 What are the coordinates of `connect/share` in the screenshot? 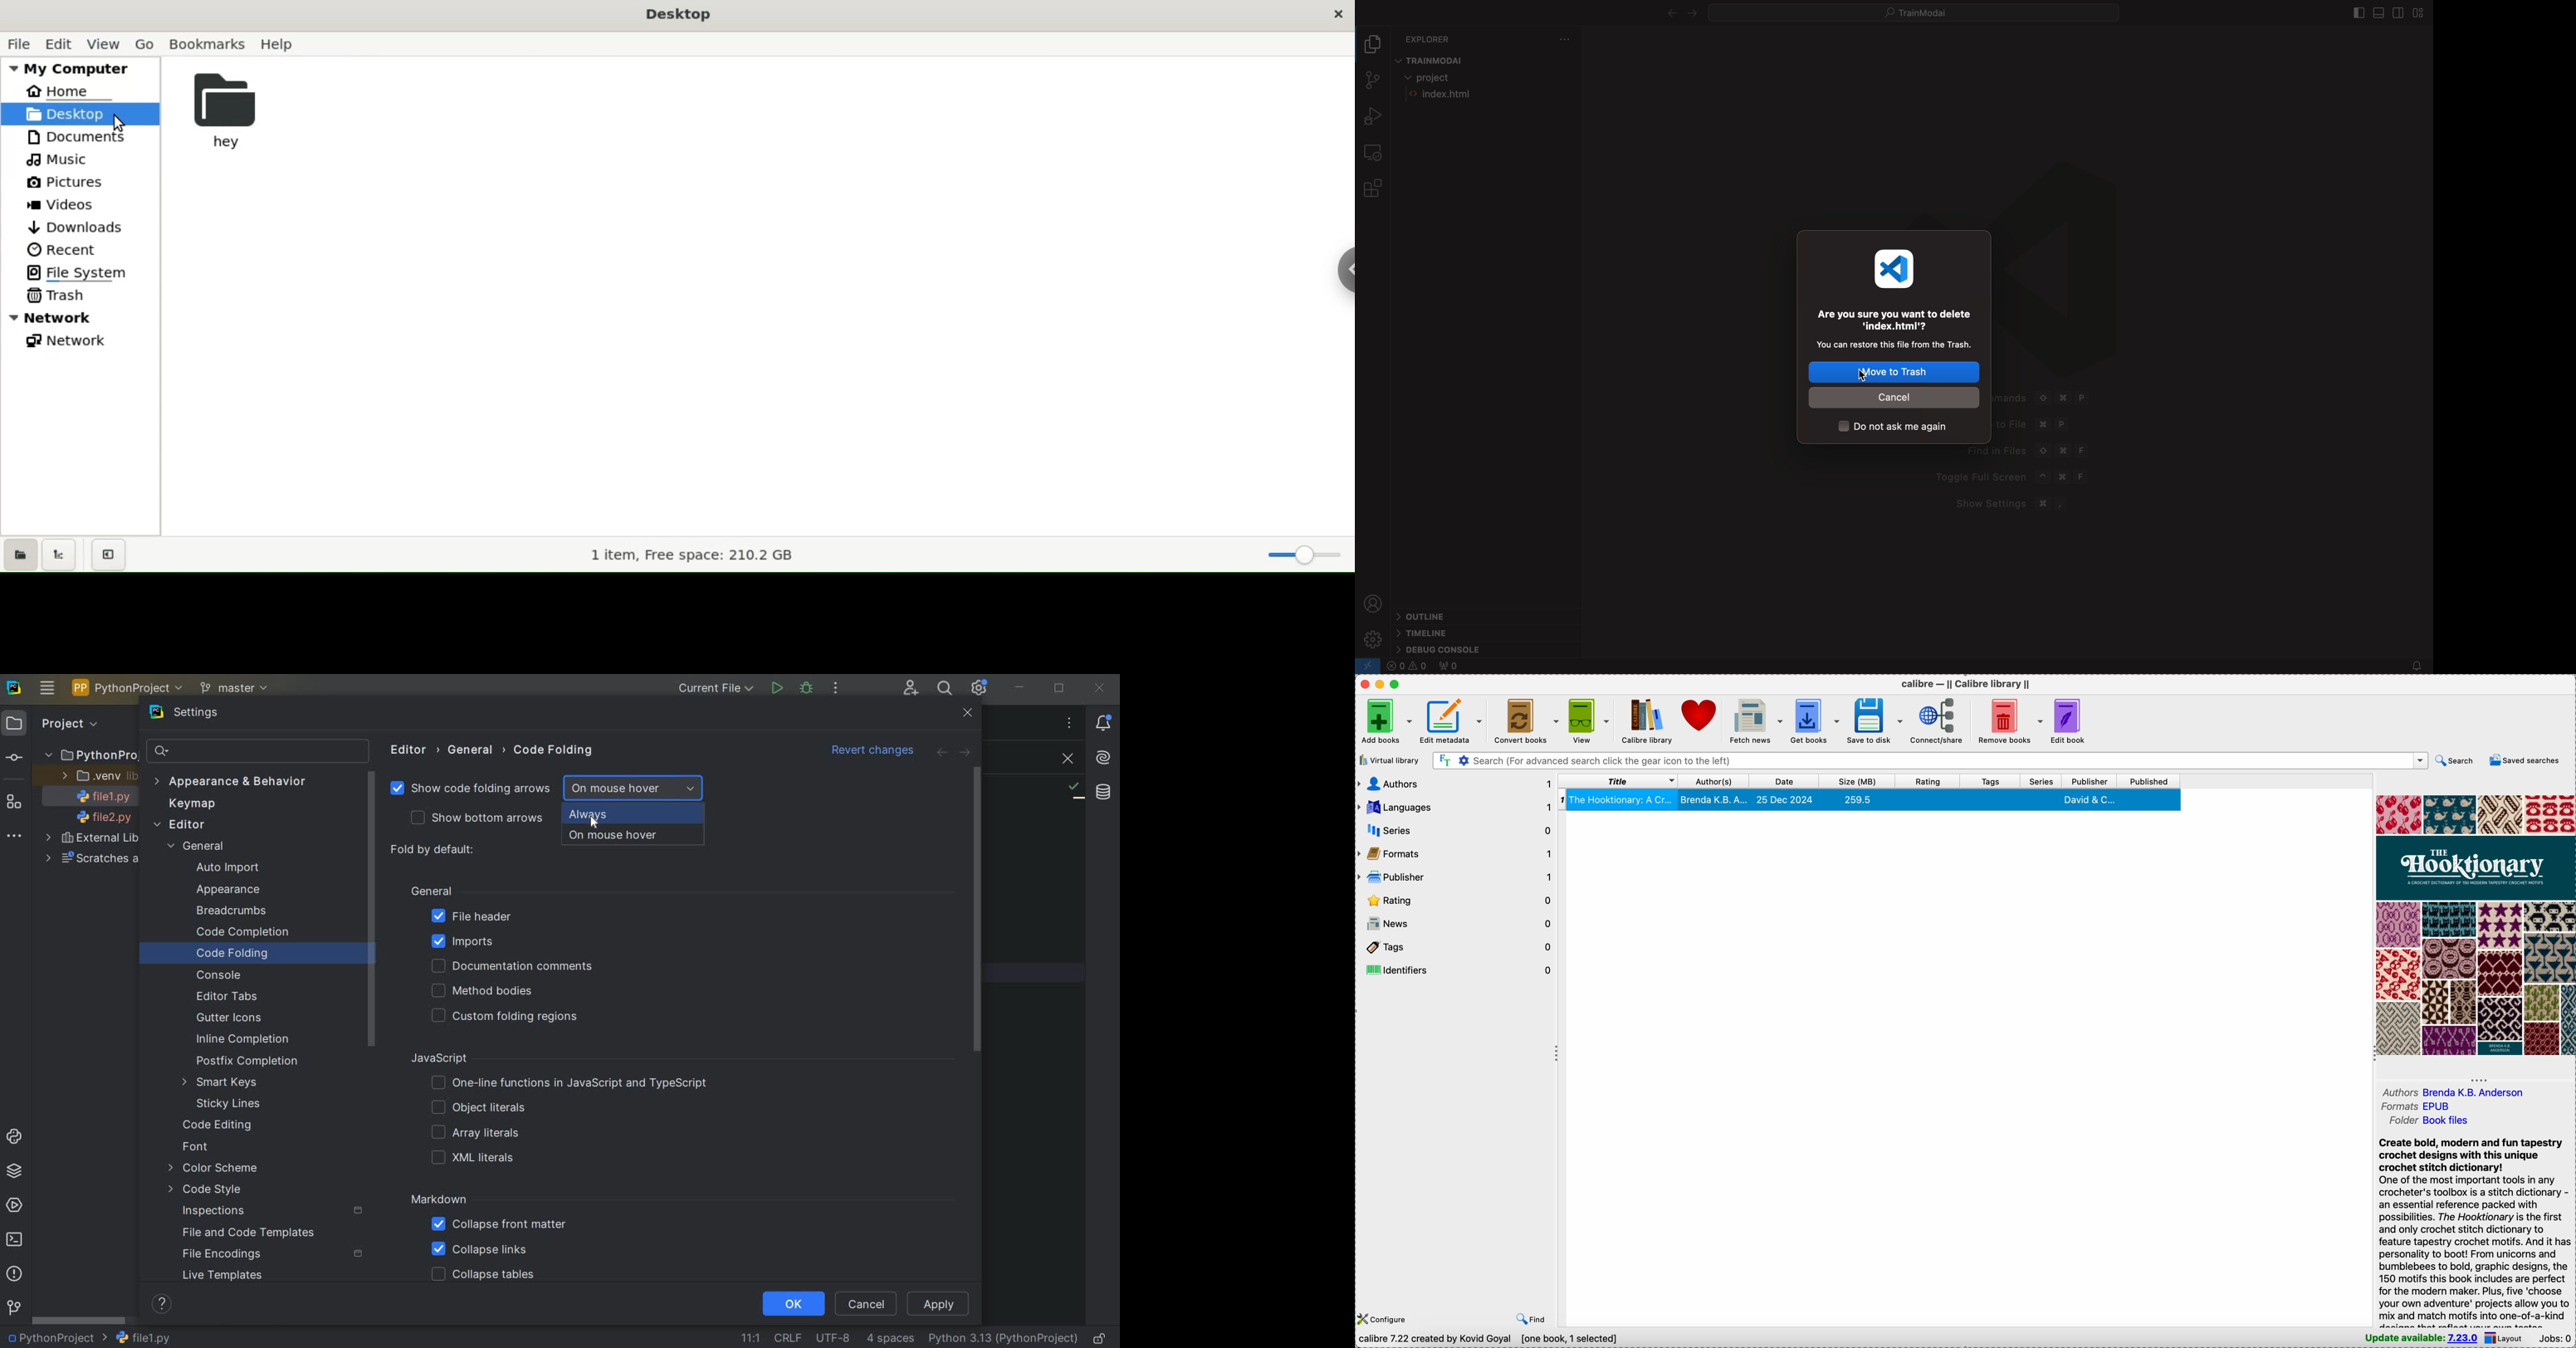 It's located at (1940, 719).